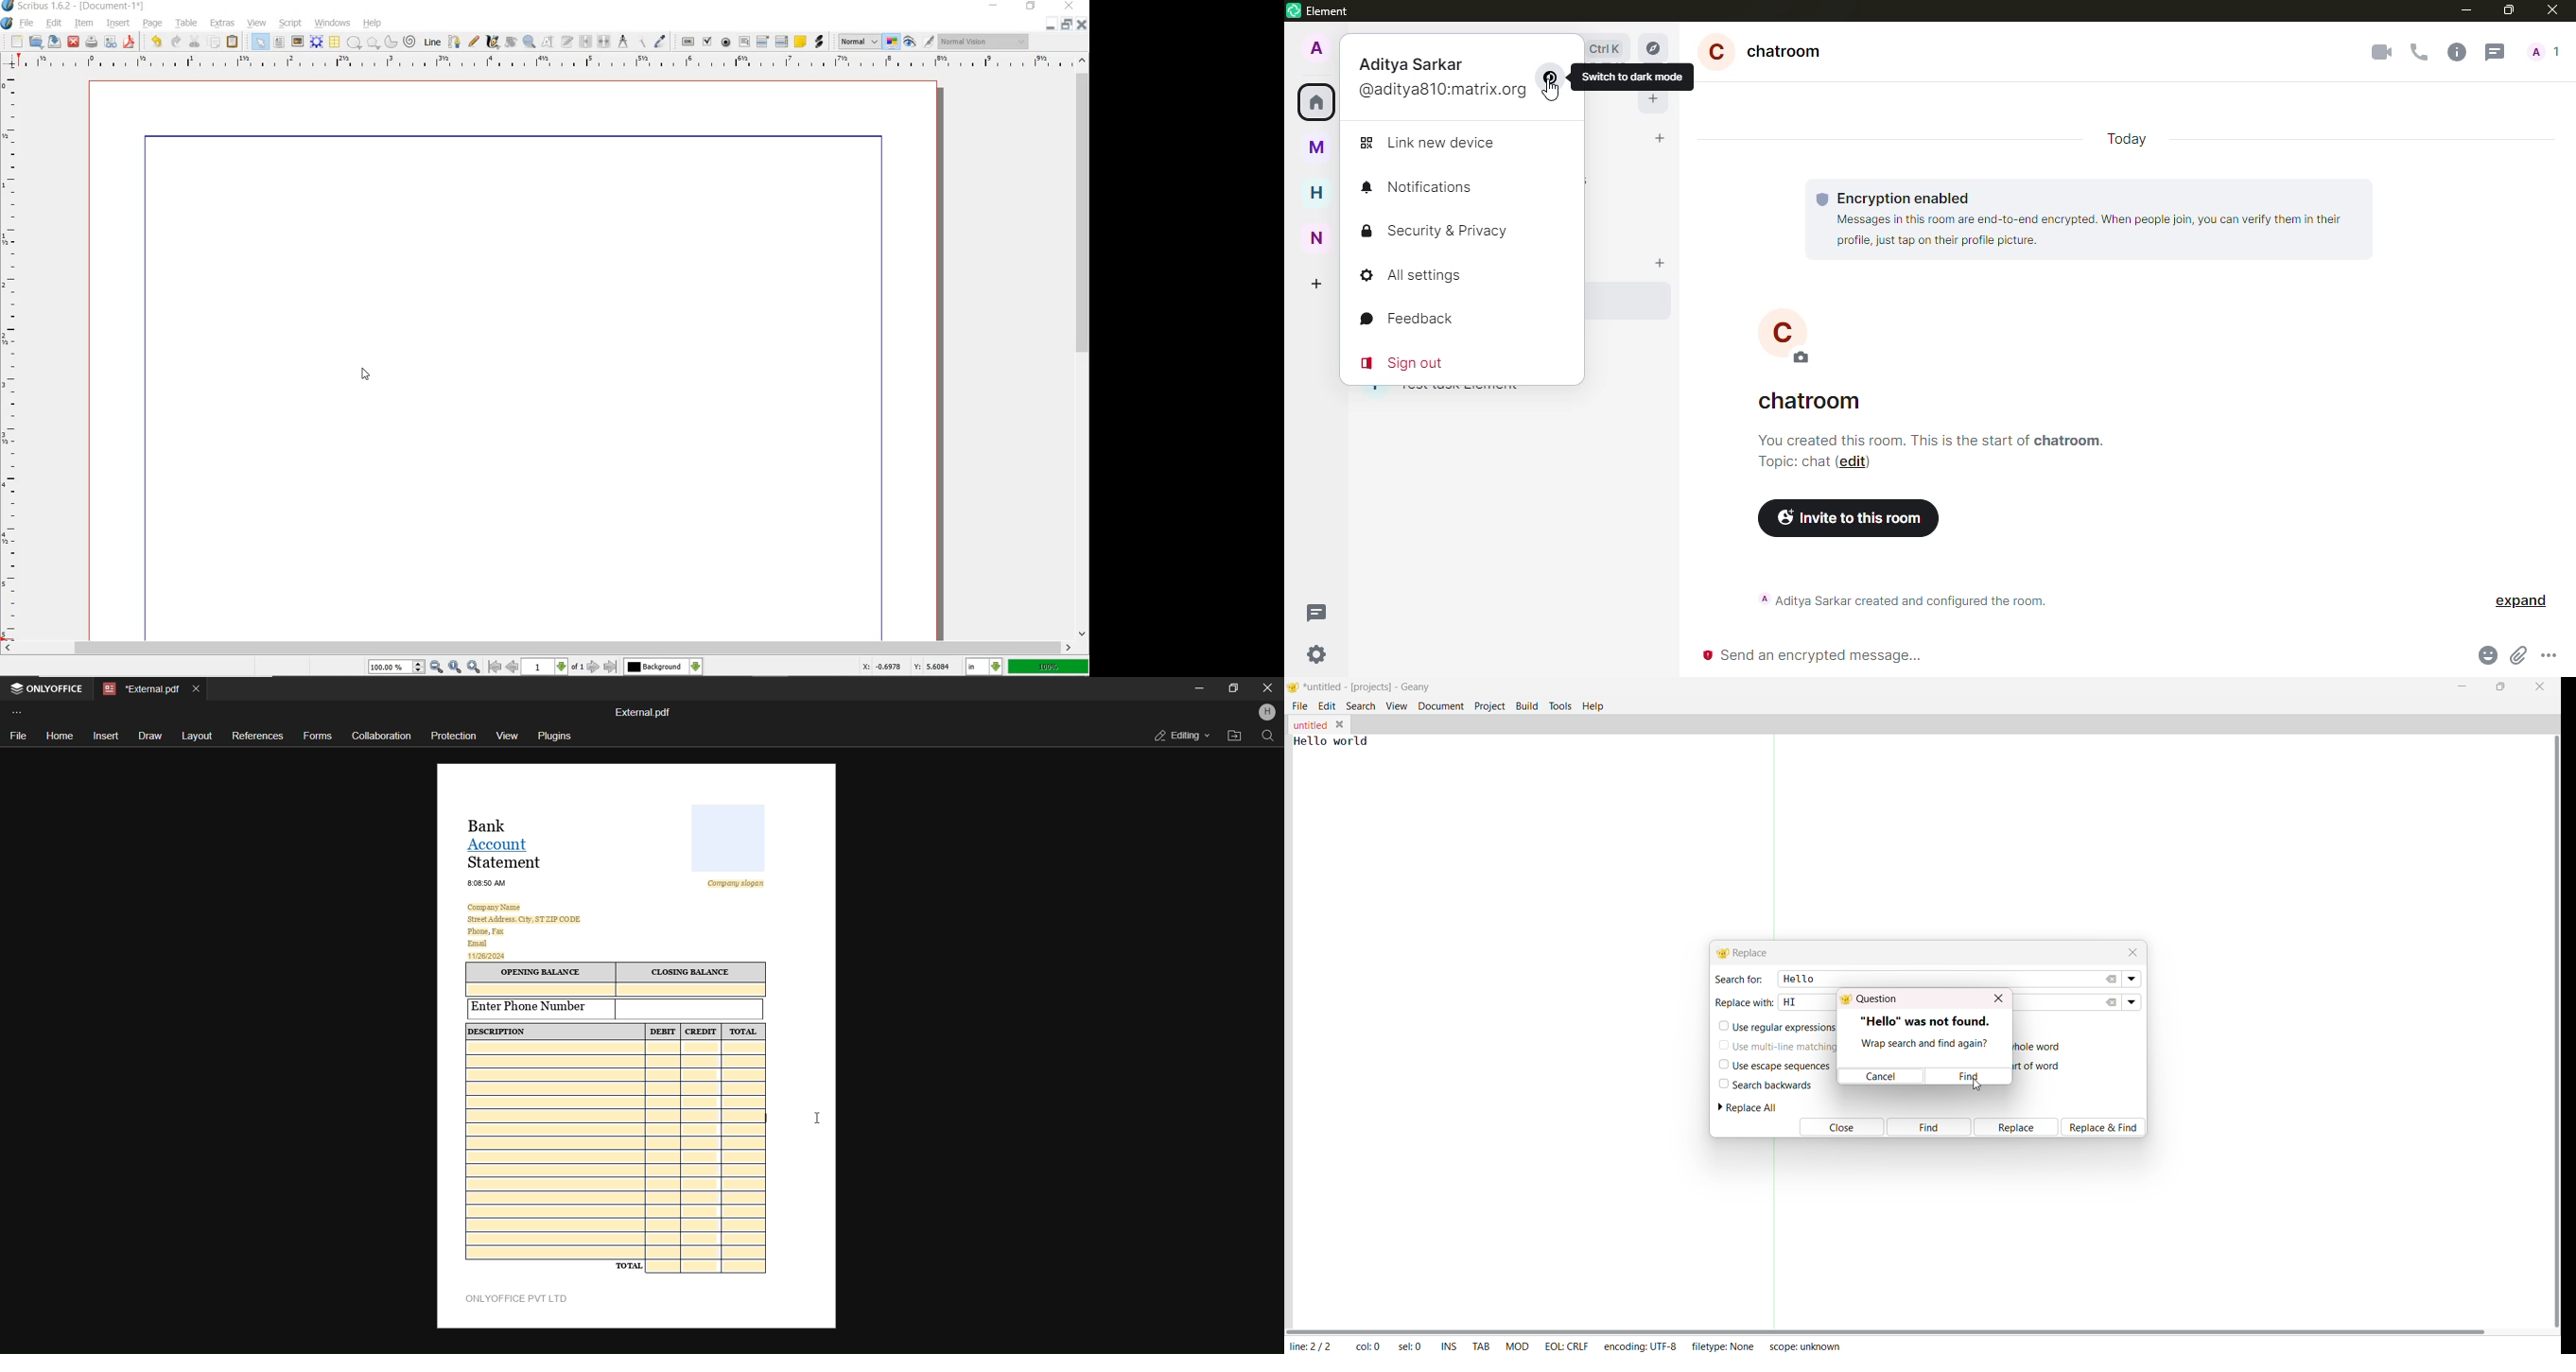  Describe the element at coordinates (701, 1032) in the screenshot. I see `CREDIT` at that location.